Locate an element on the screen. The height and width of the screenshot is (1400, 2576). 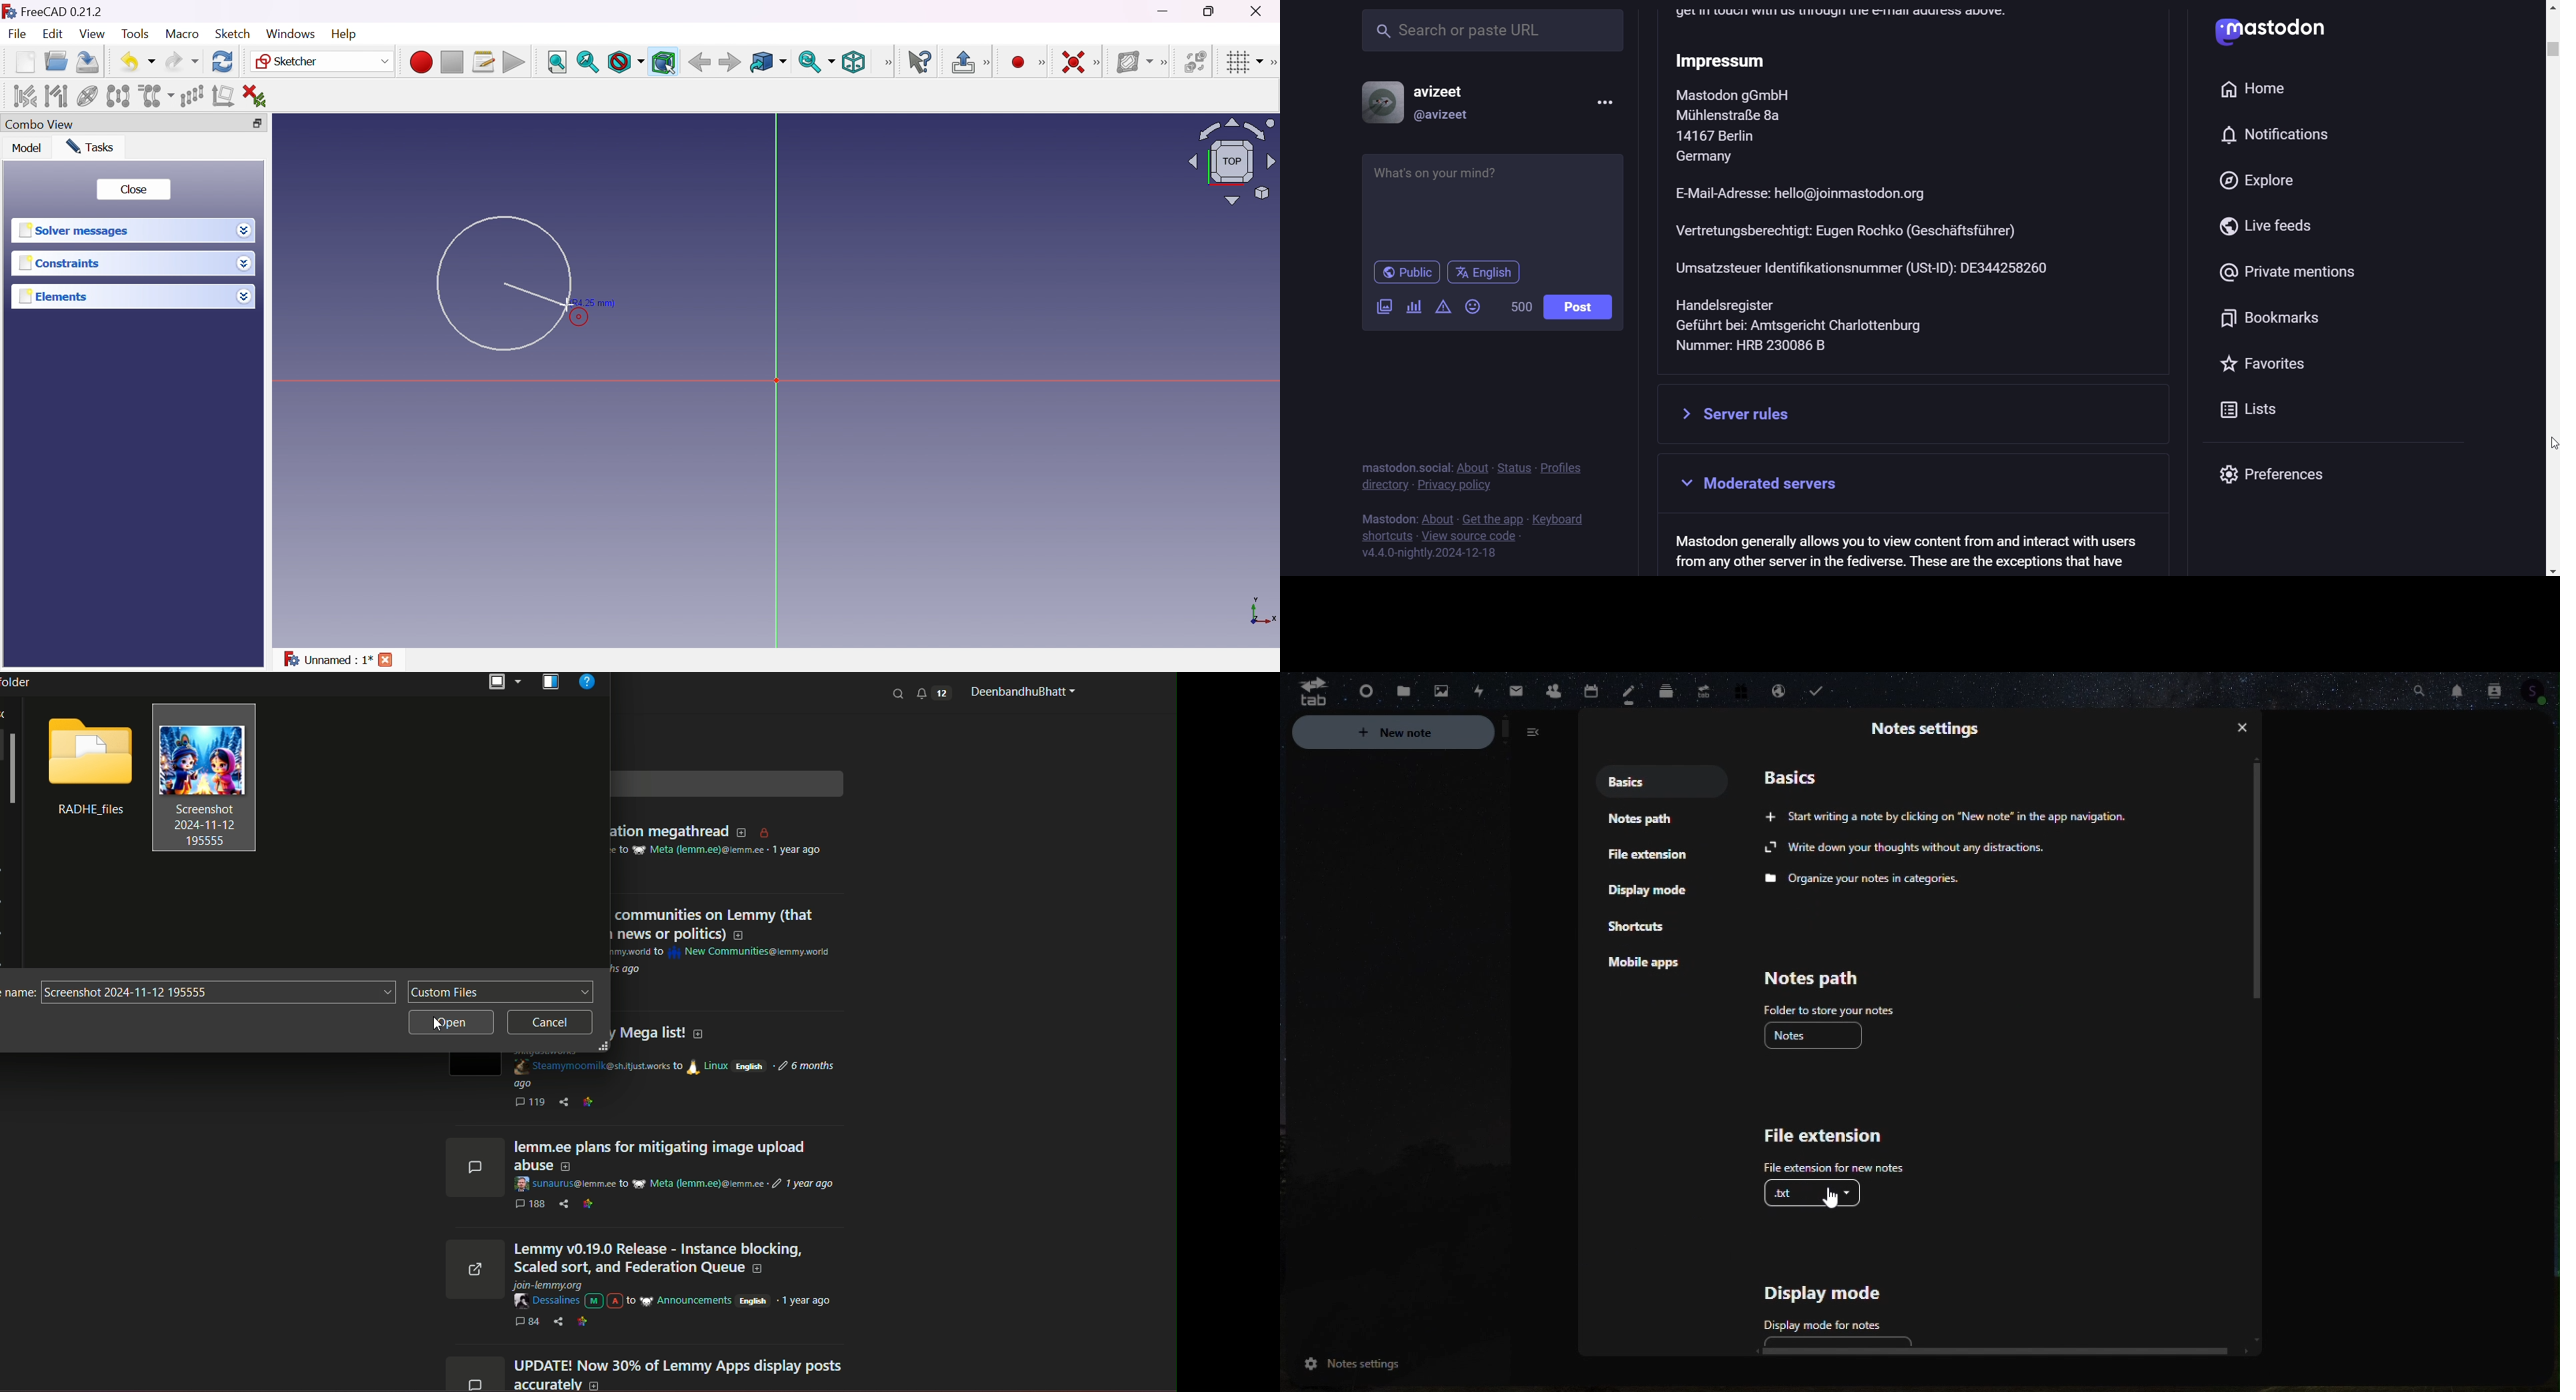
(R4.25mm) is located at coordinates (593, 303).